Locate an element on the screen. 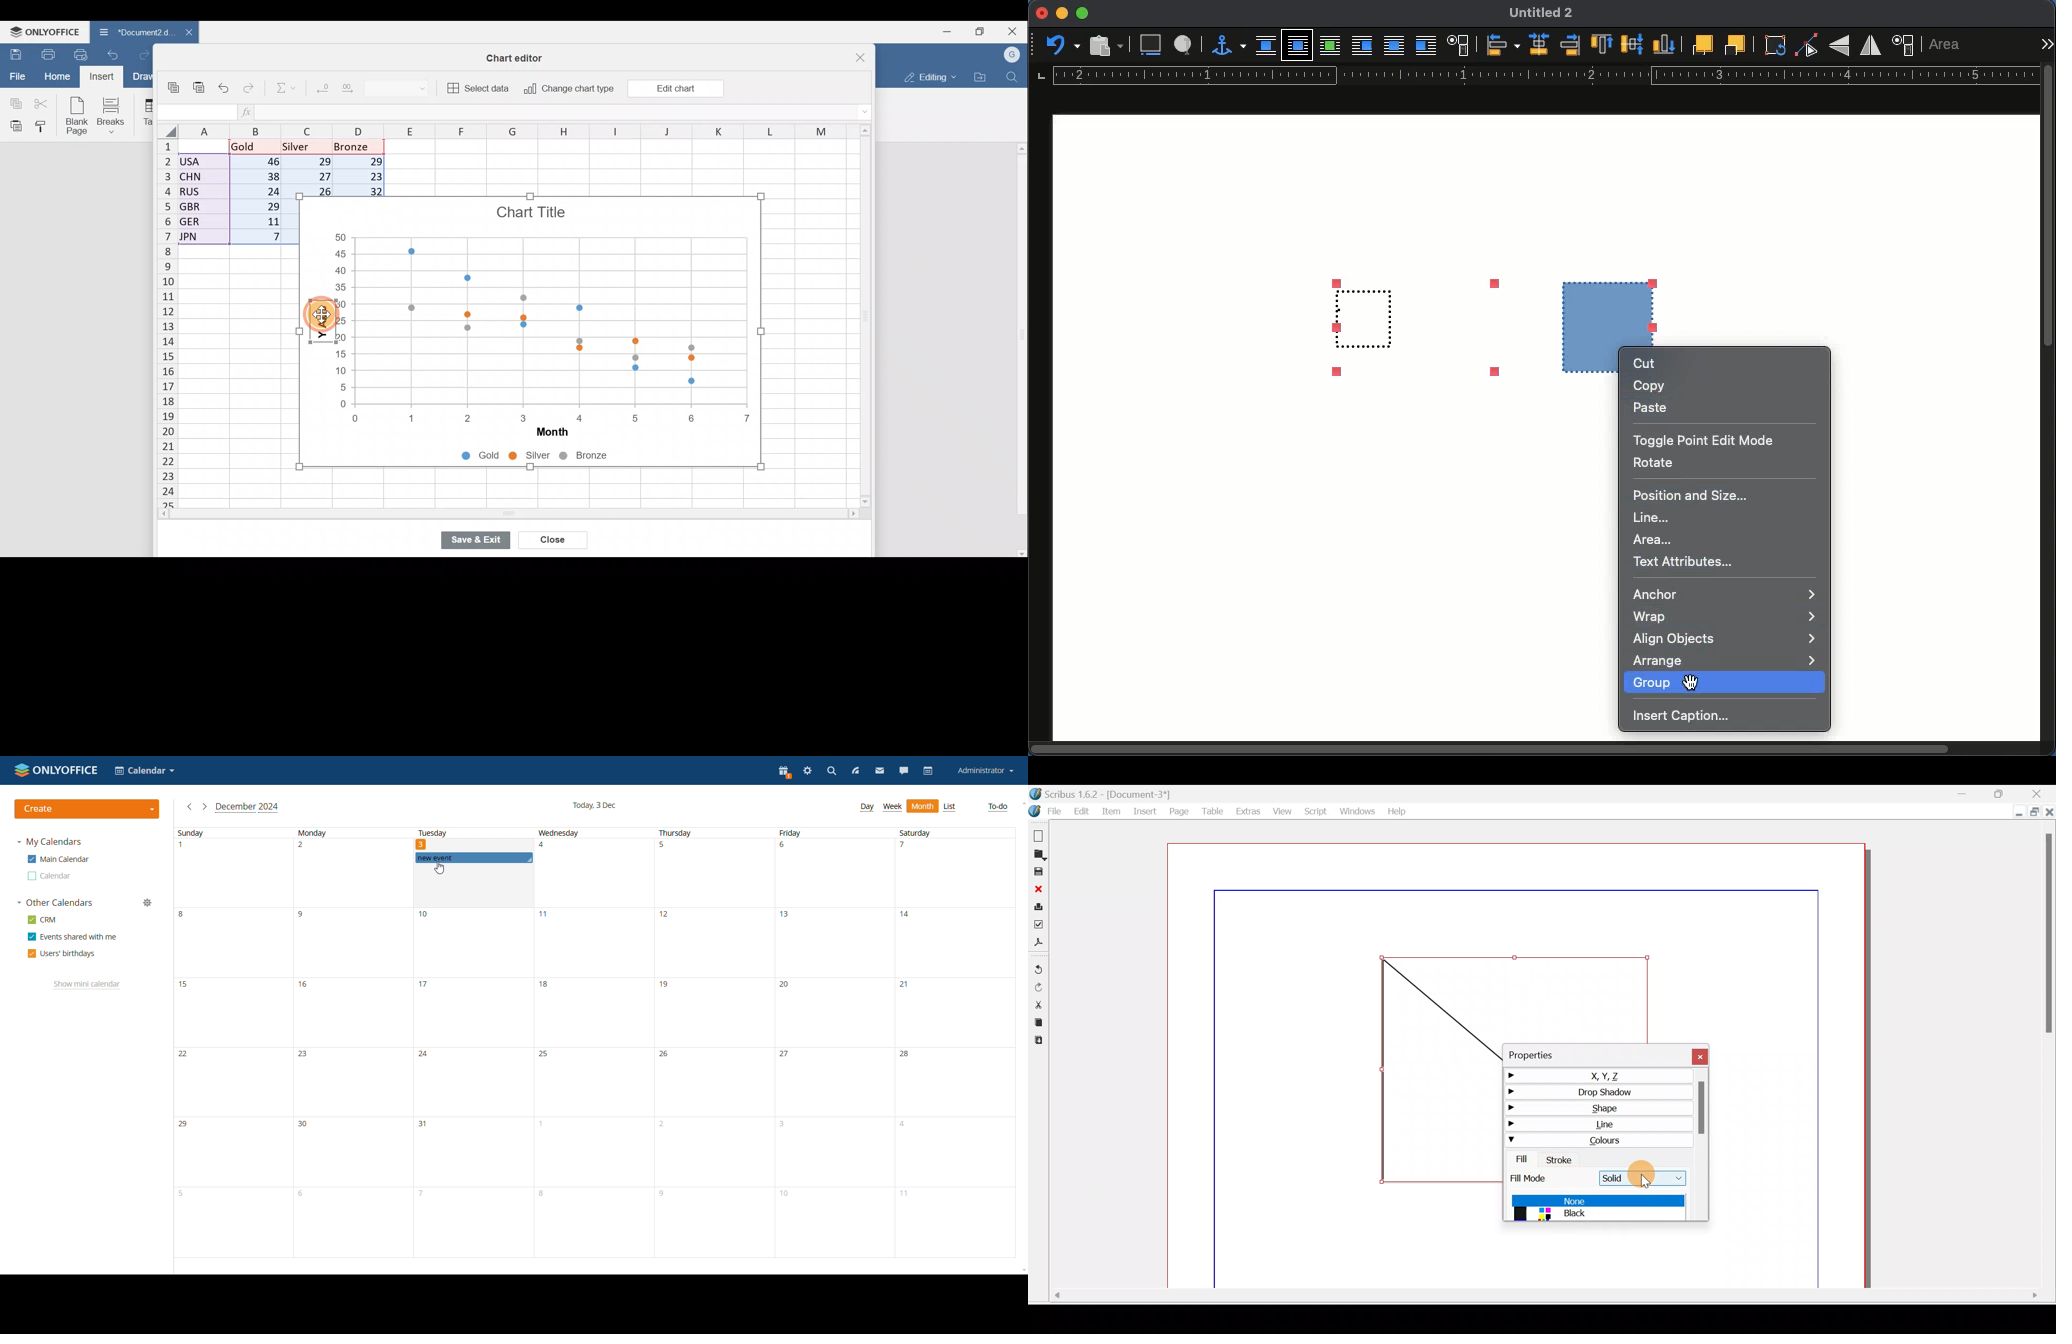 This screenshot has width=2072, height=1344. front one is located at coordinates (1701, 47).